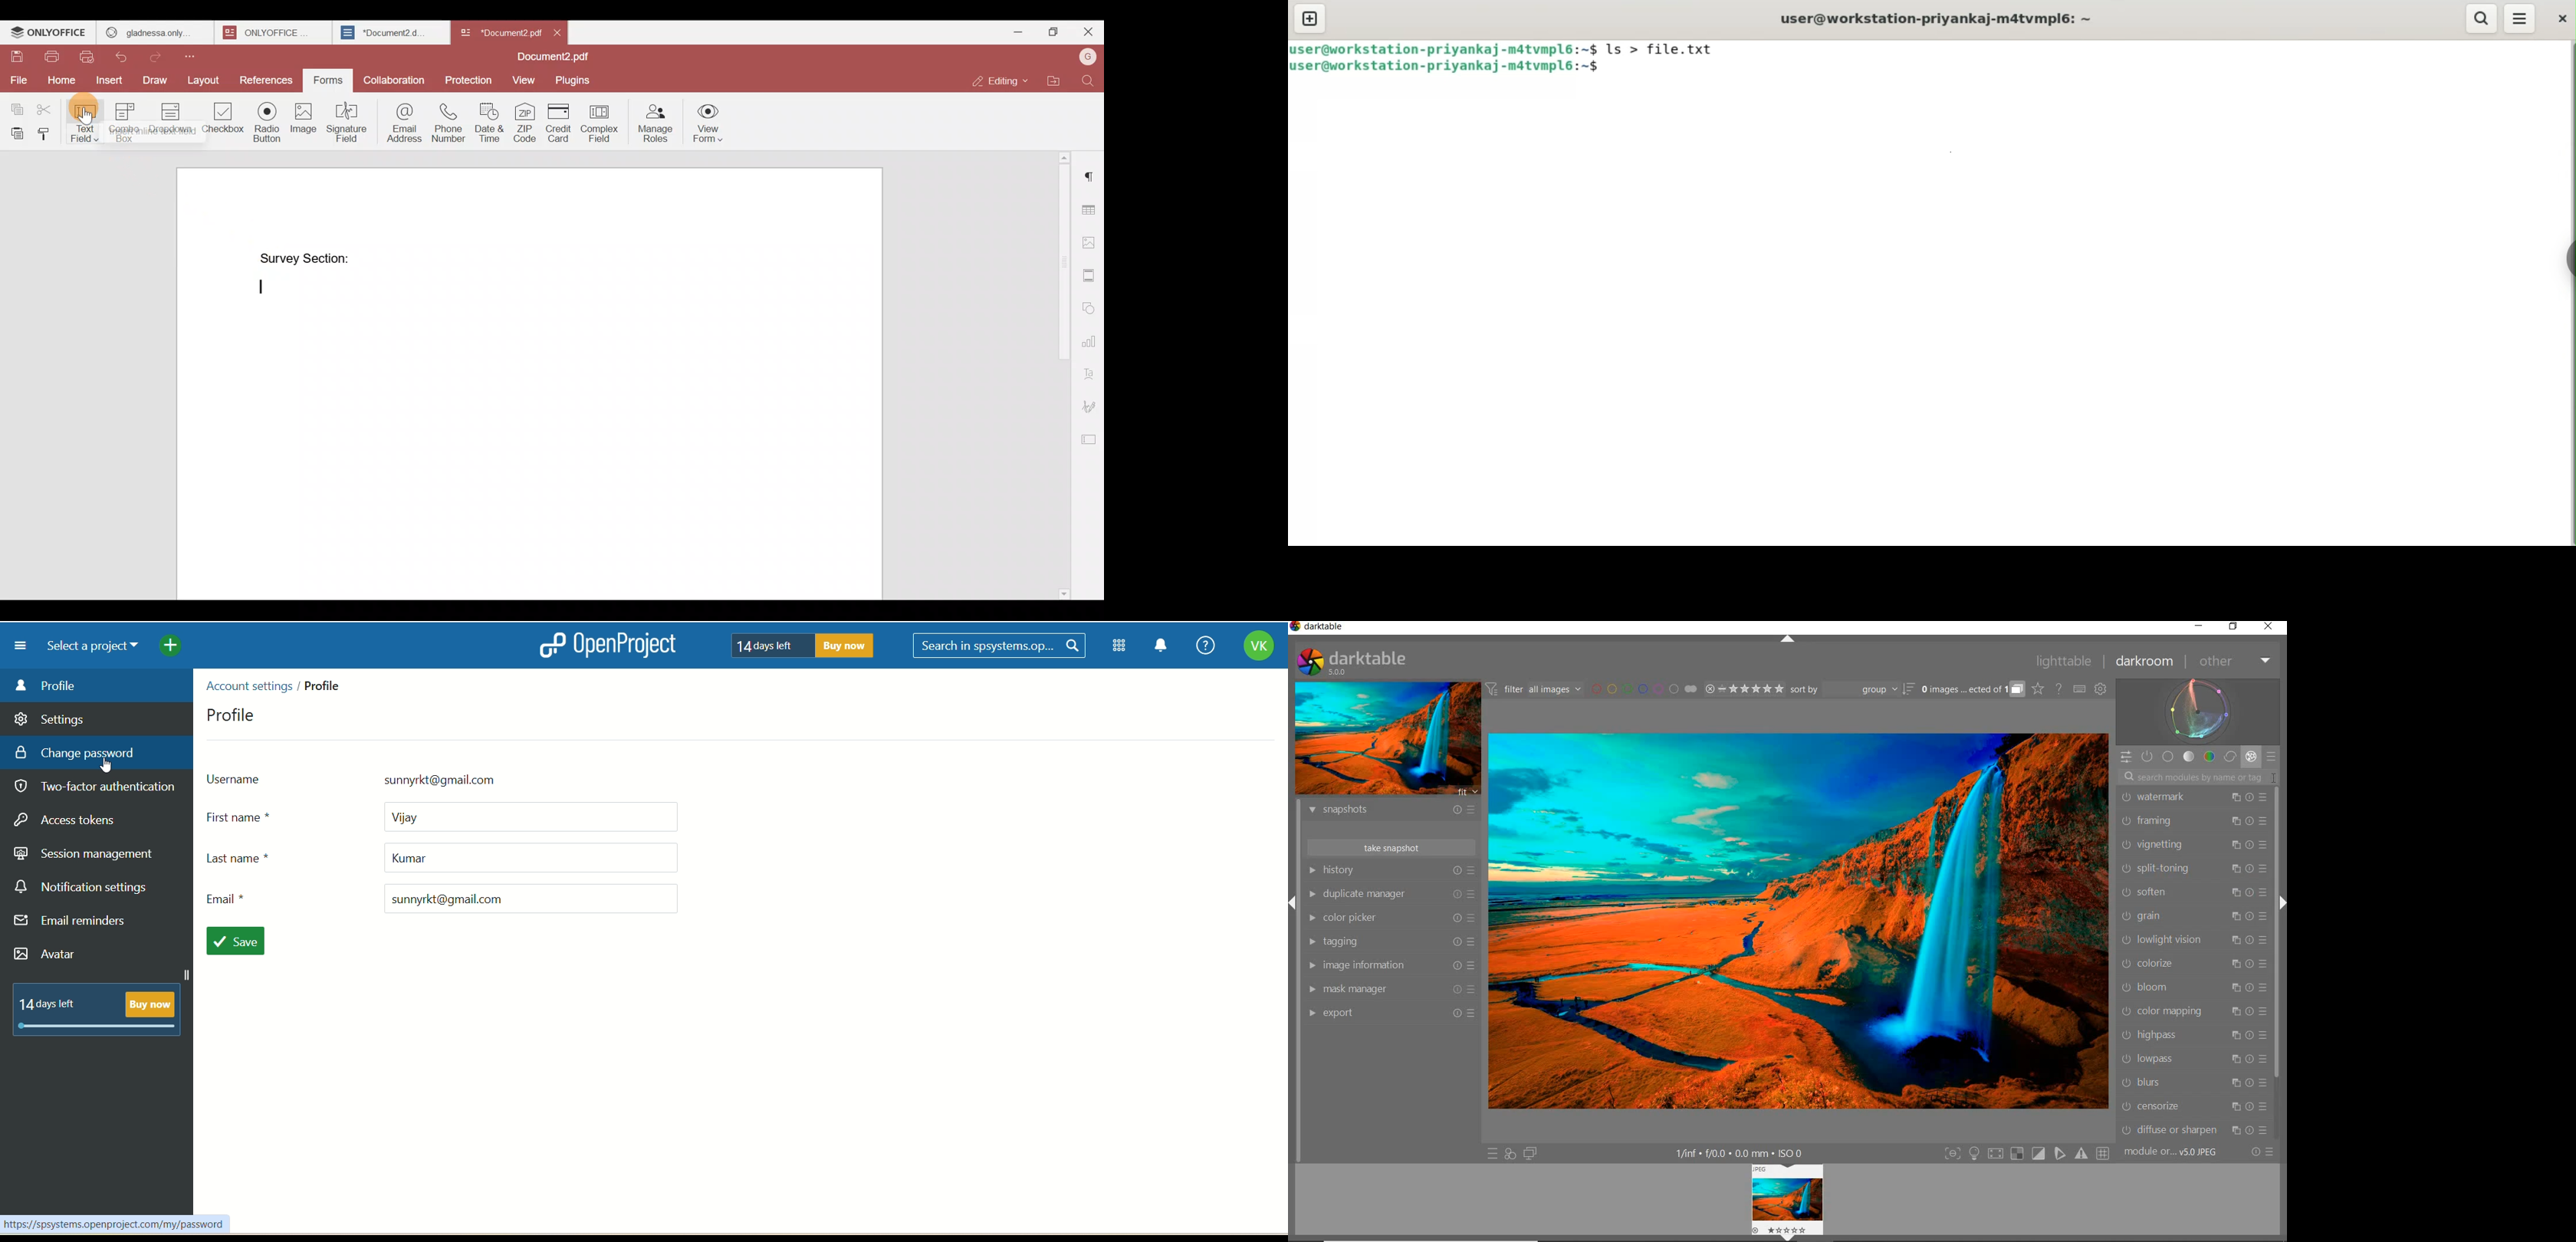 This screenshot has height=1260, width=2576. What do you see at coordinates (2067, 661) in the screenshot?
I see `lighttable` at bounding box center [2067, 661].